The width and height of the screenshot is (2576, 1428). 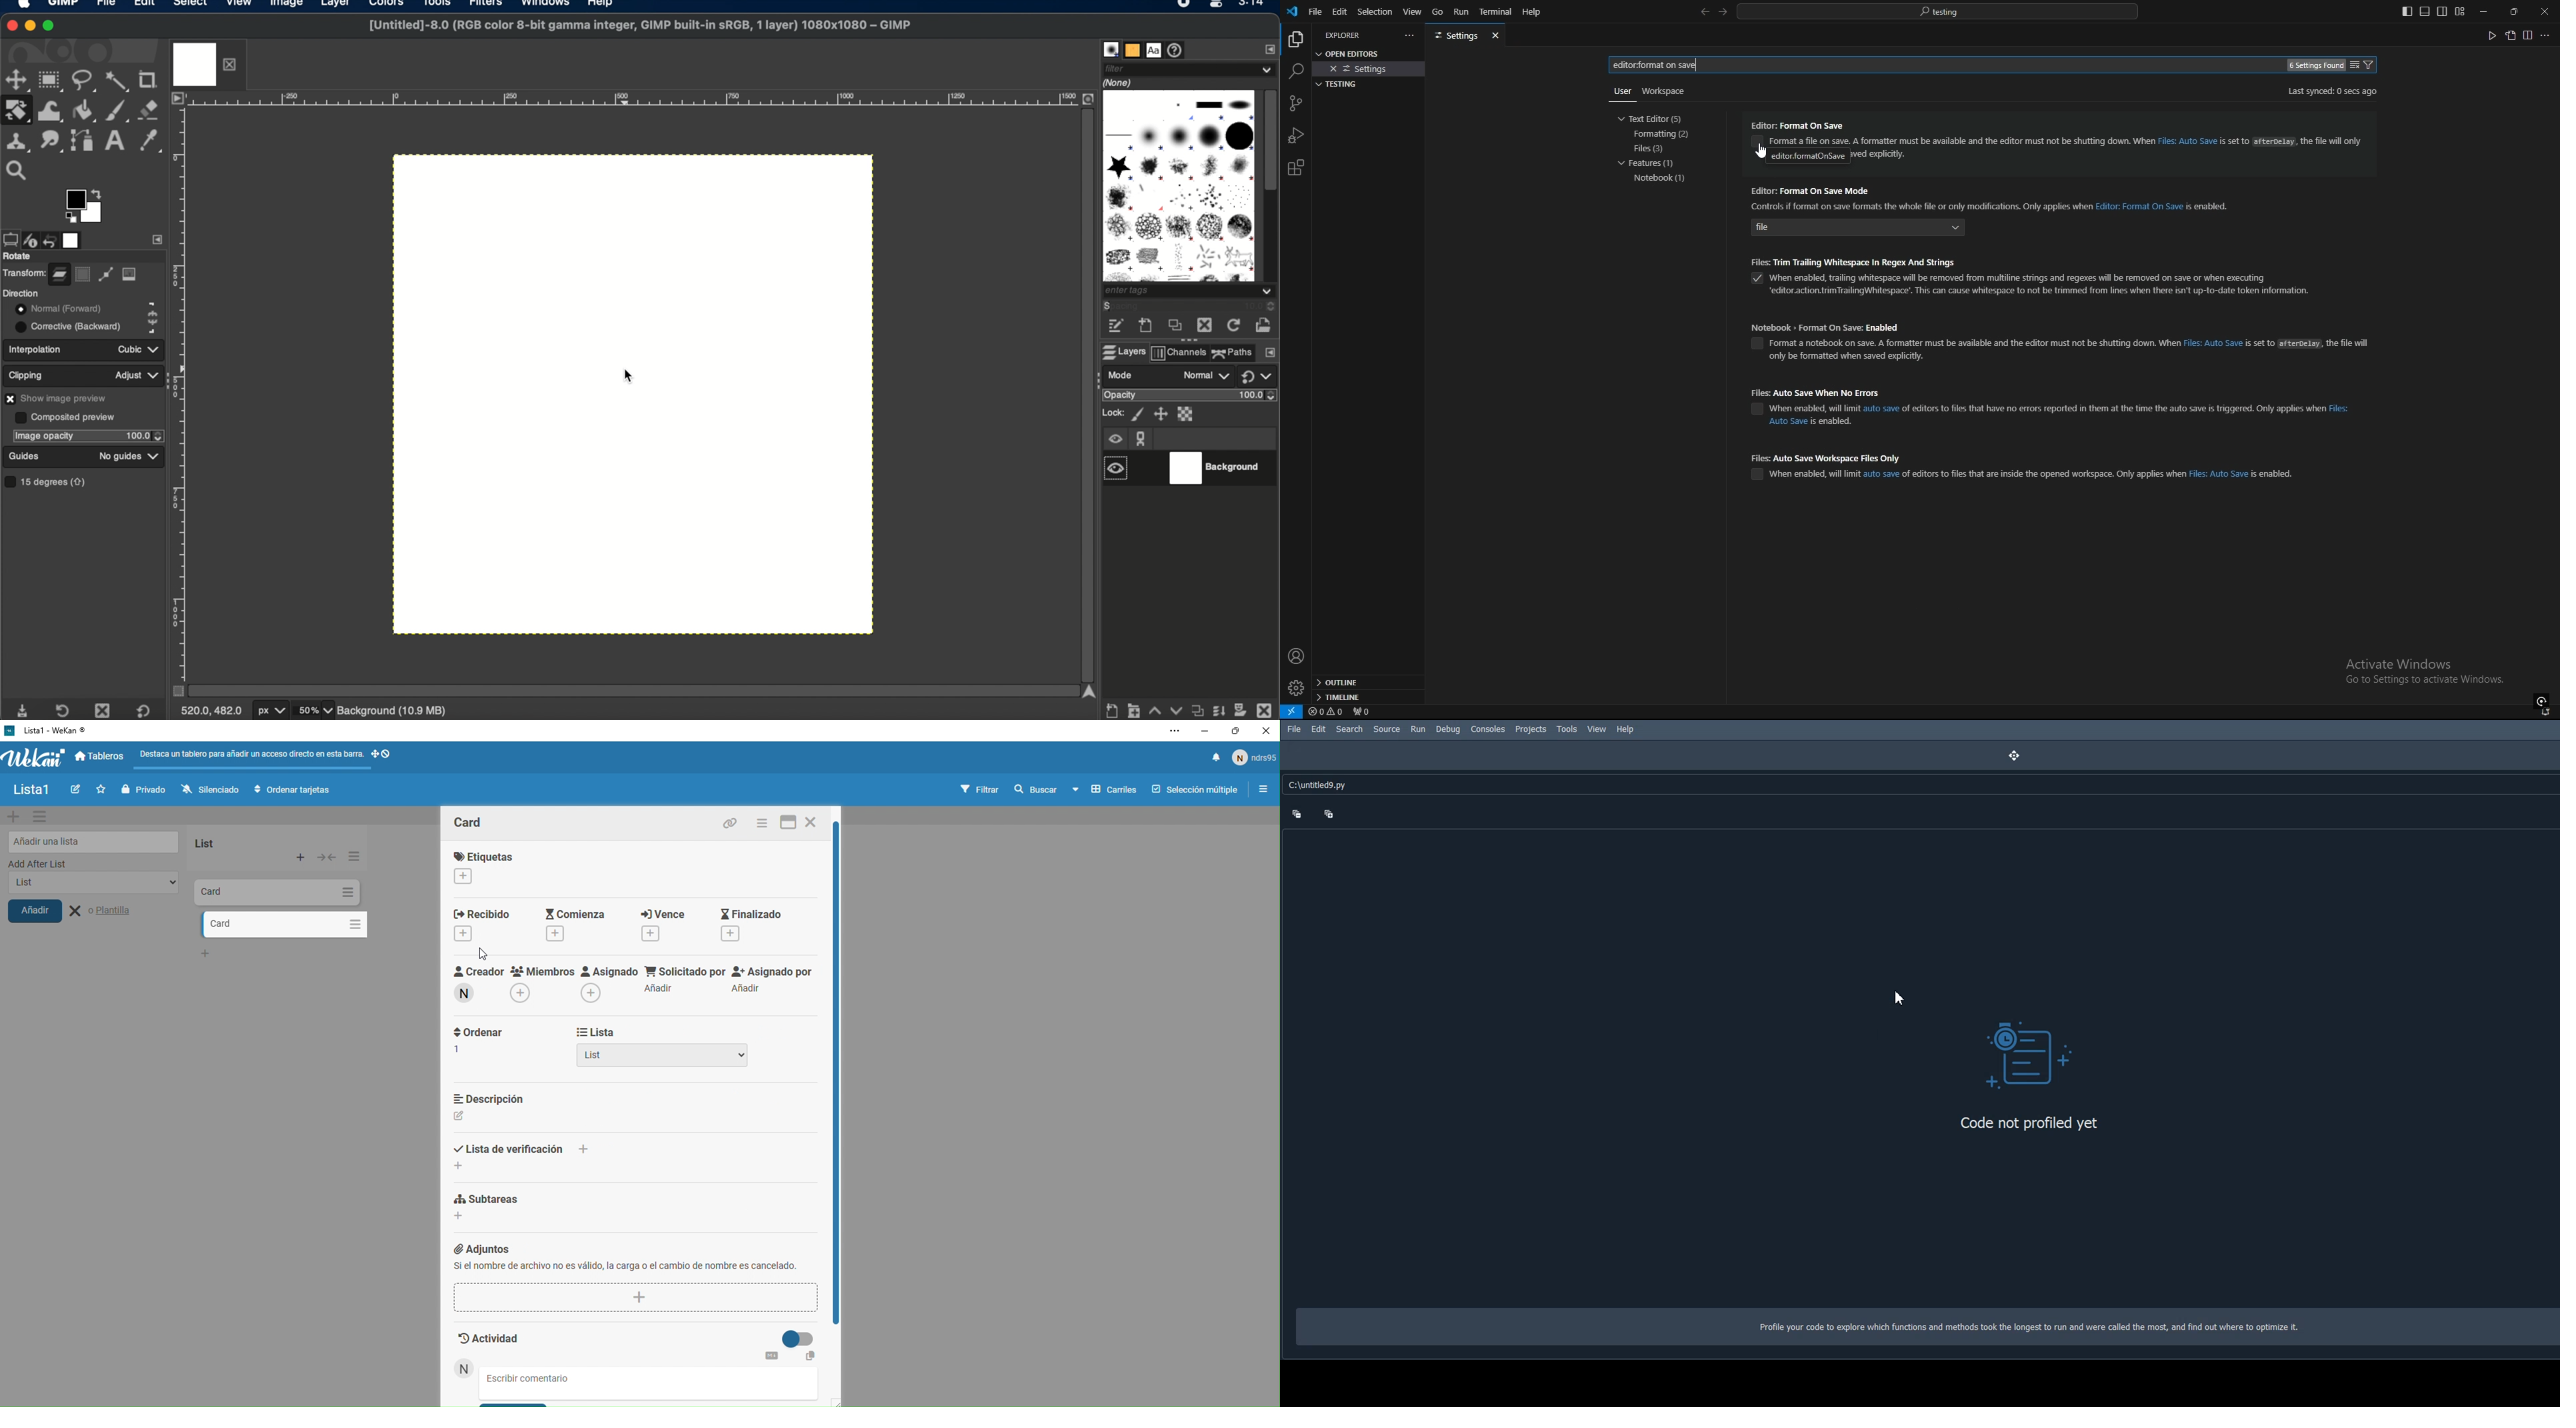 I want to click on vscode, so click(x=1291, y=12).